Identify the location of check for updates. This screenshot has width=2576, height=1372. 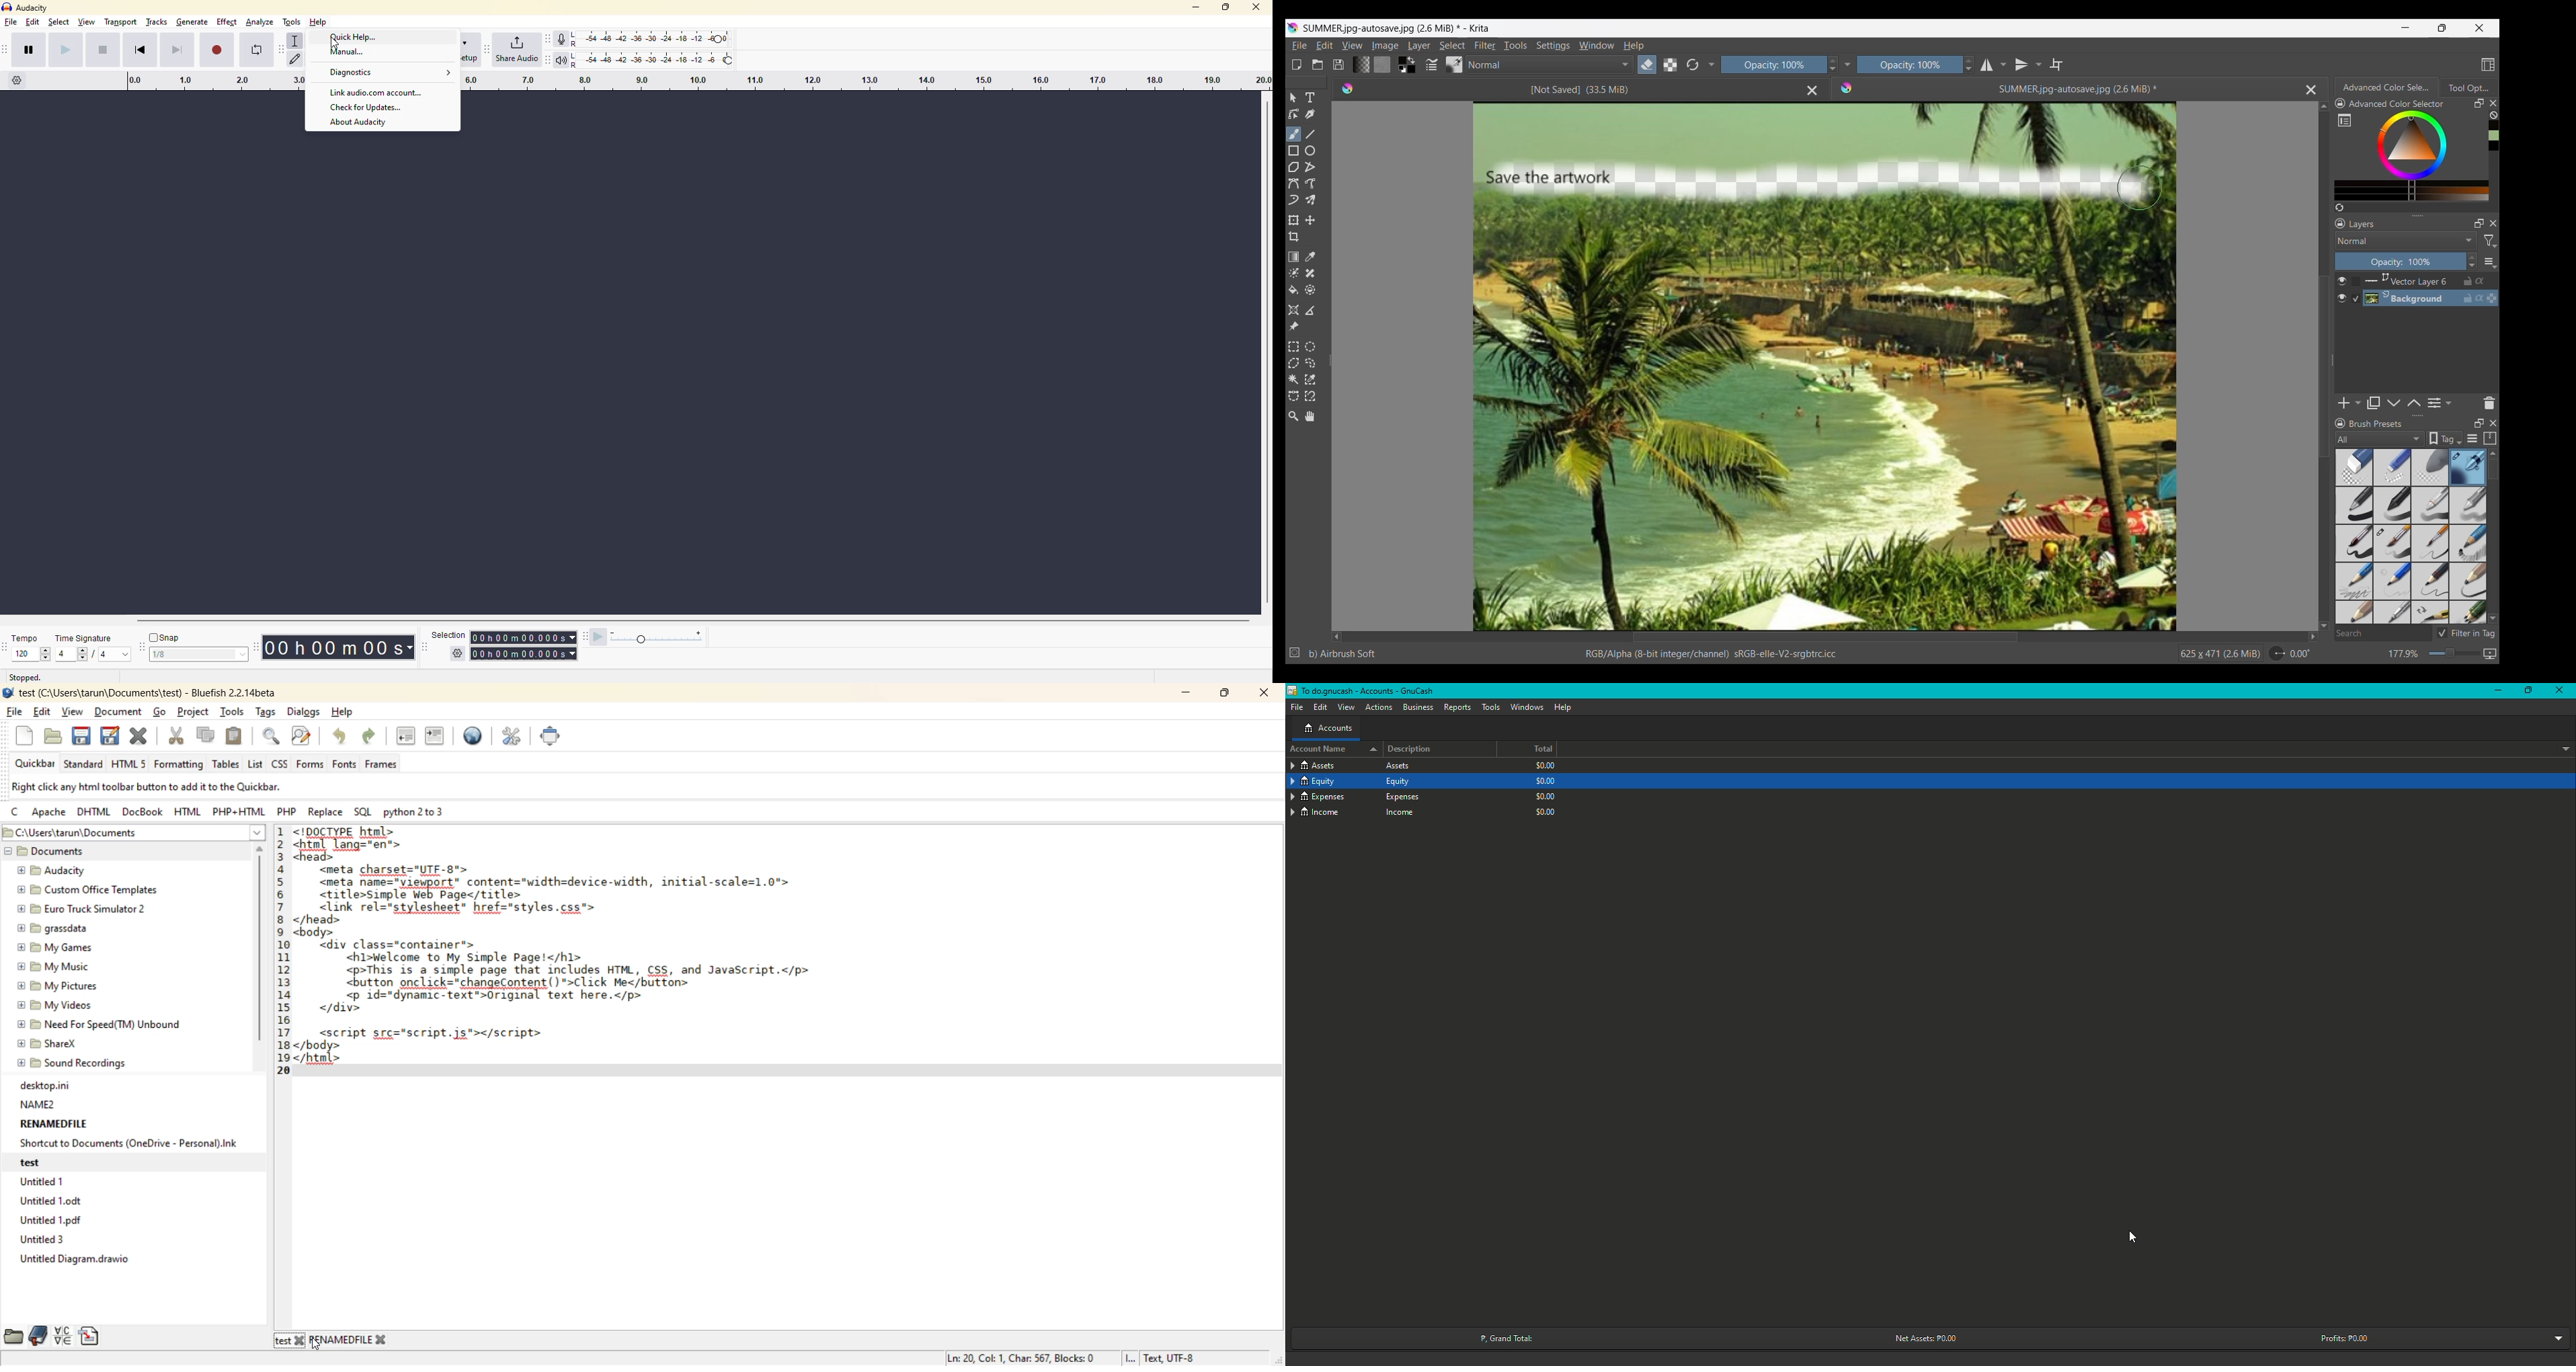
(369, 108).